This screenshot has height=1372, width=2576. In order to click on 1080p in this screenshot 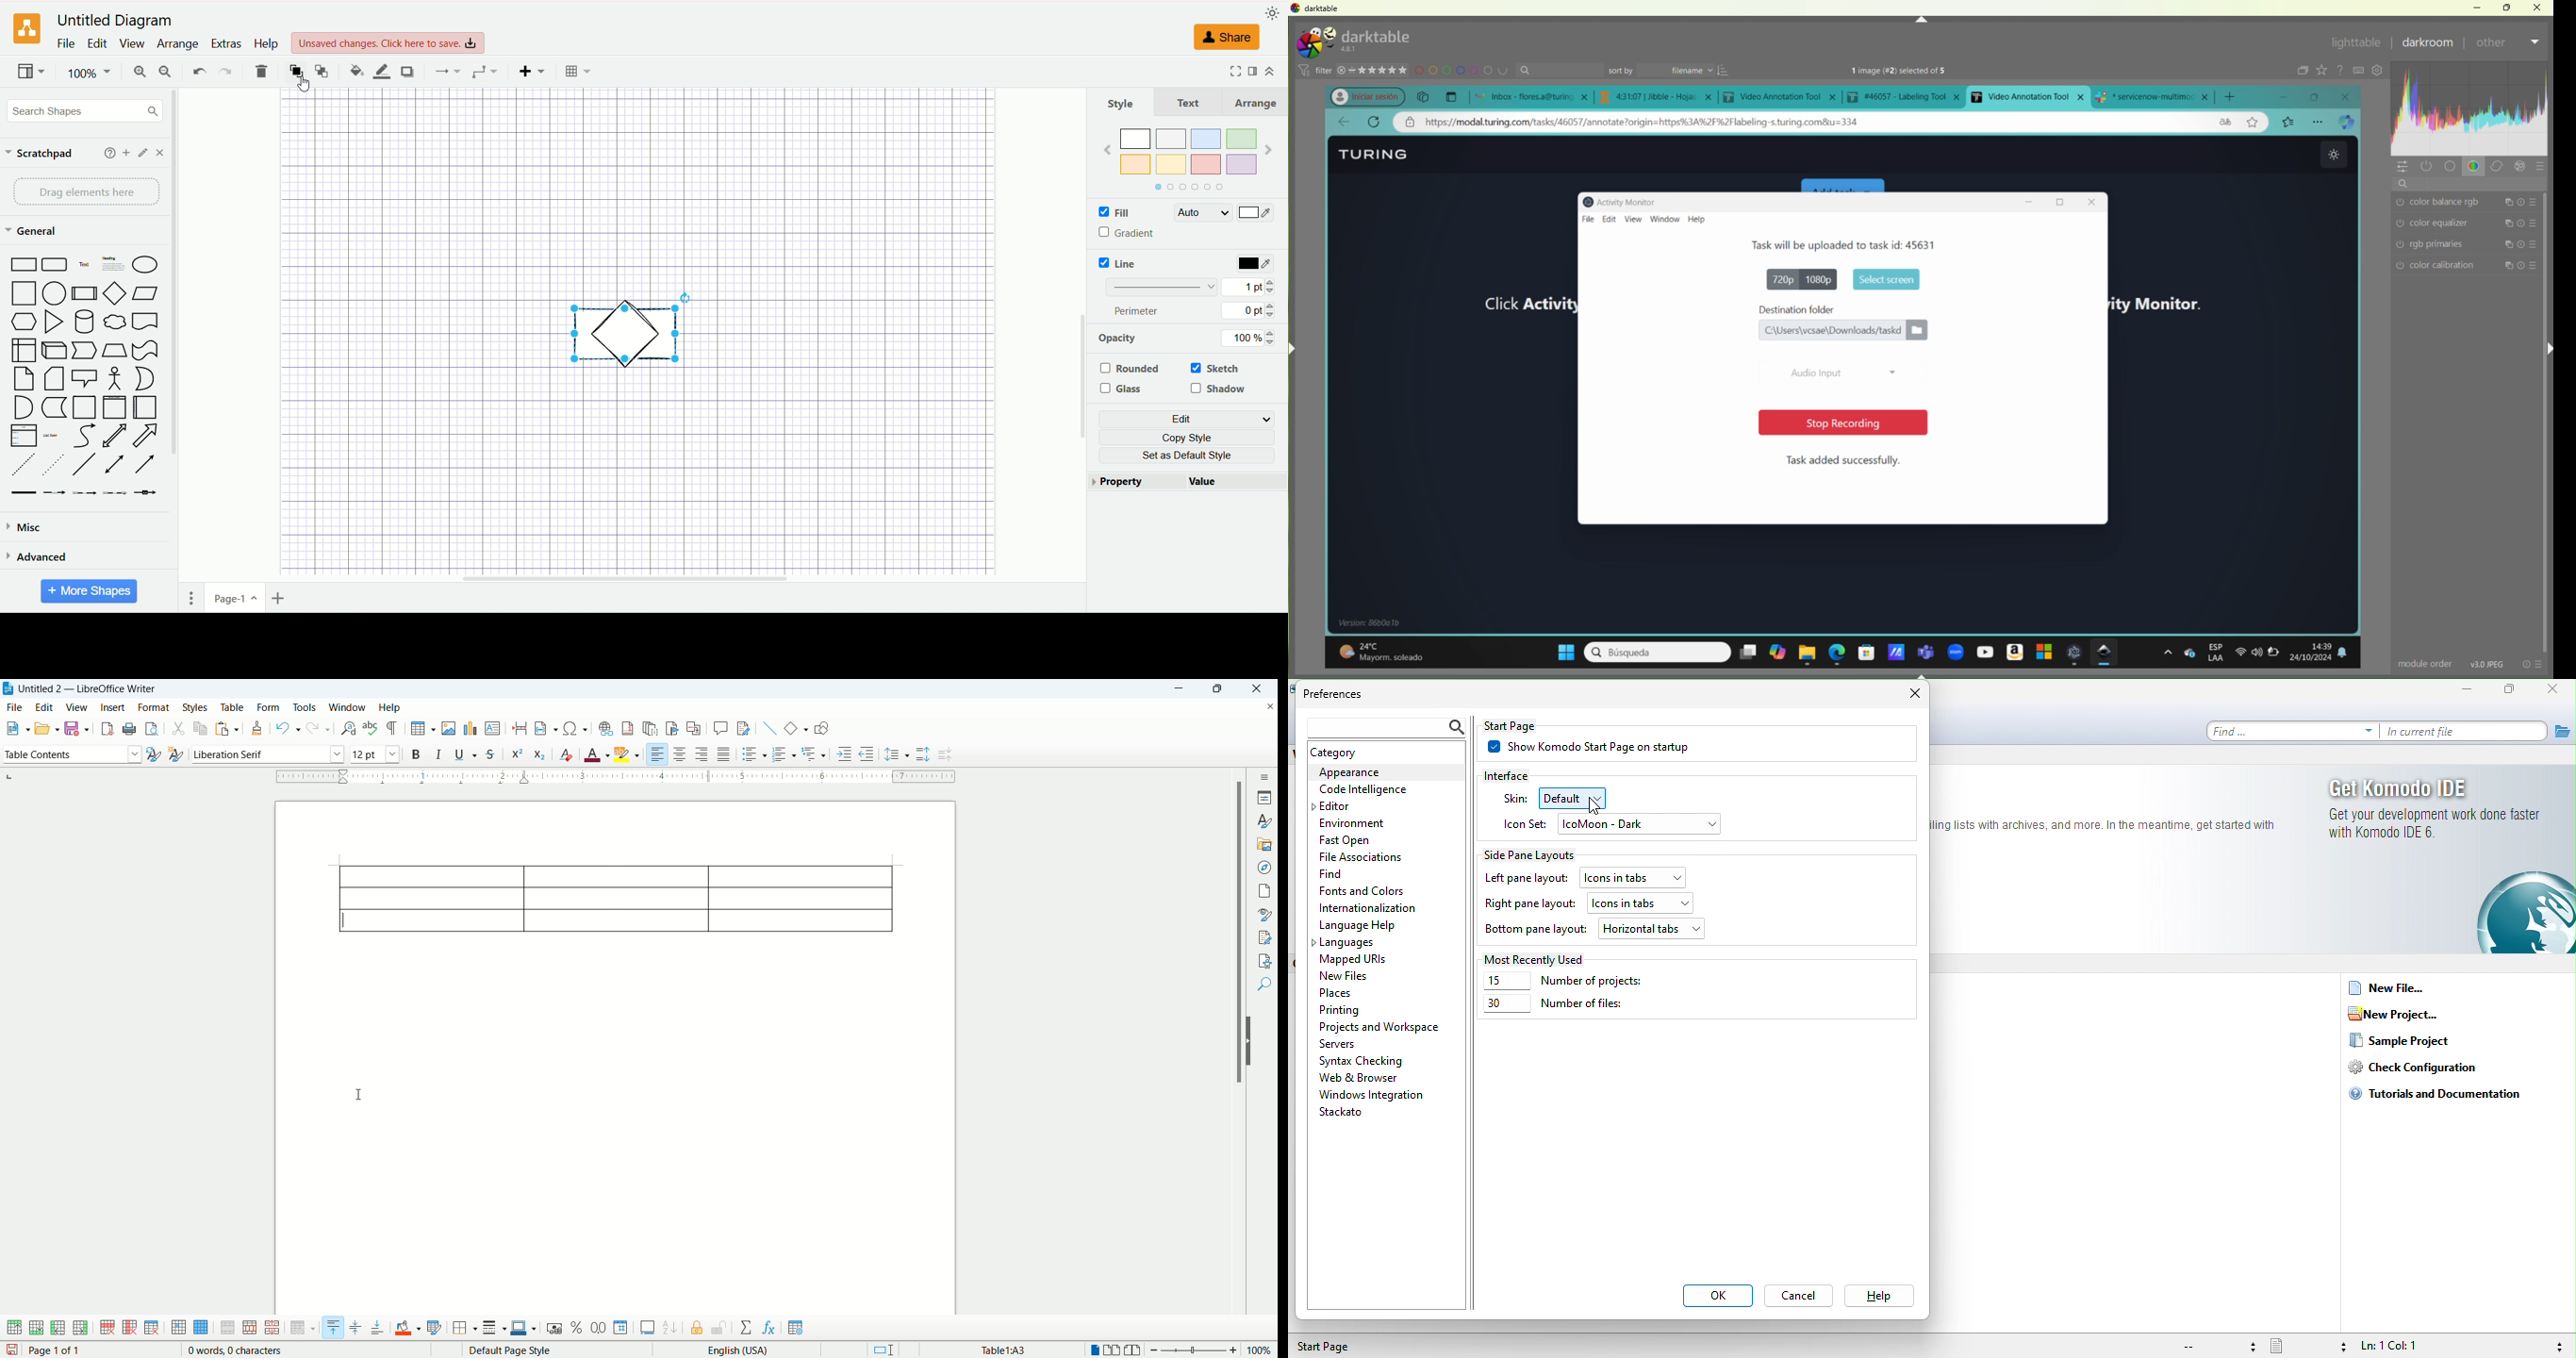, I will do `click(1822, 279)`.